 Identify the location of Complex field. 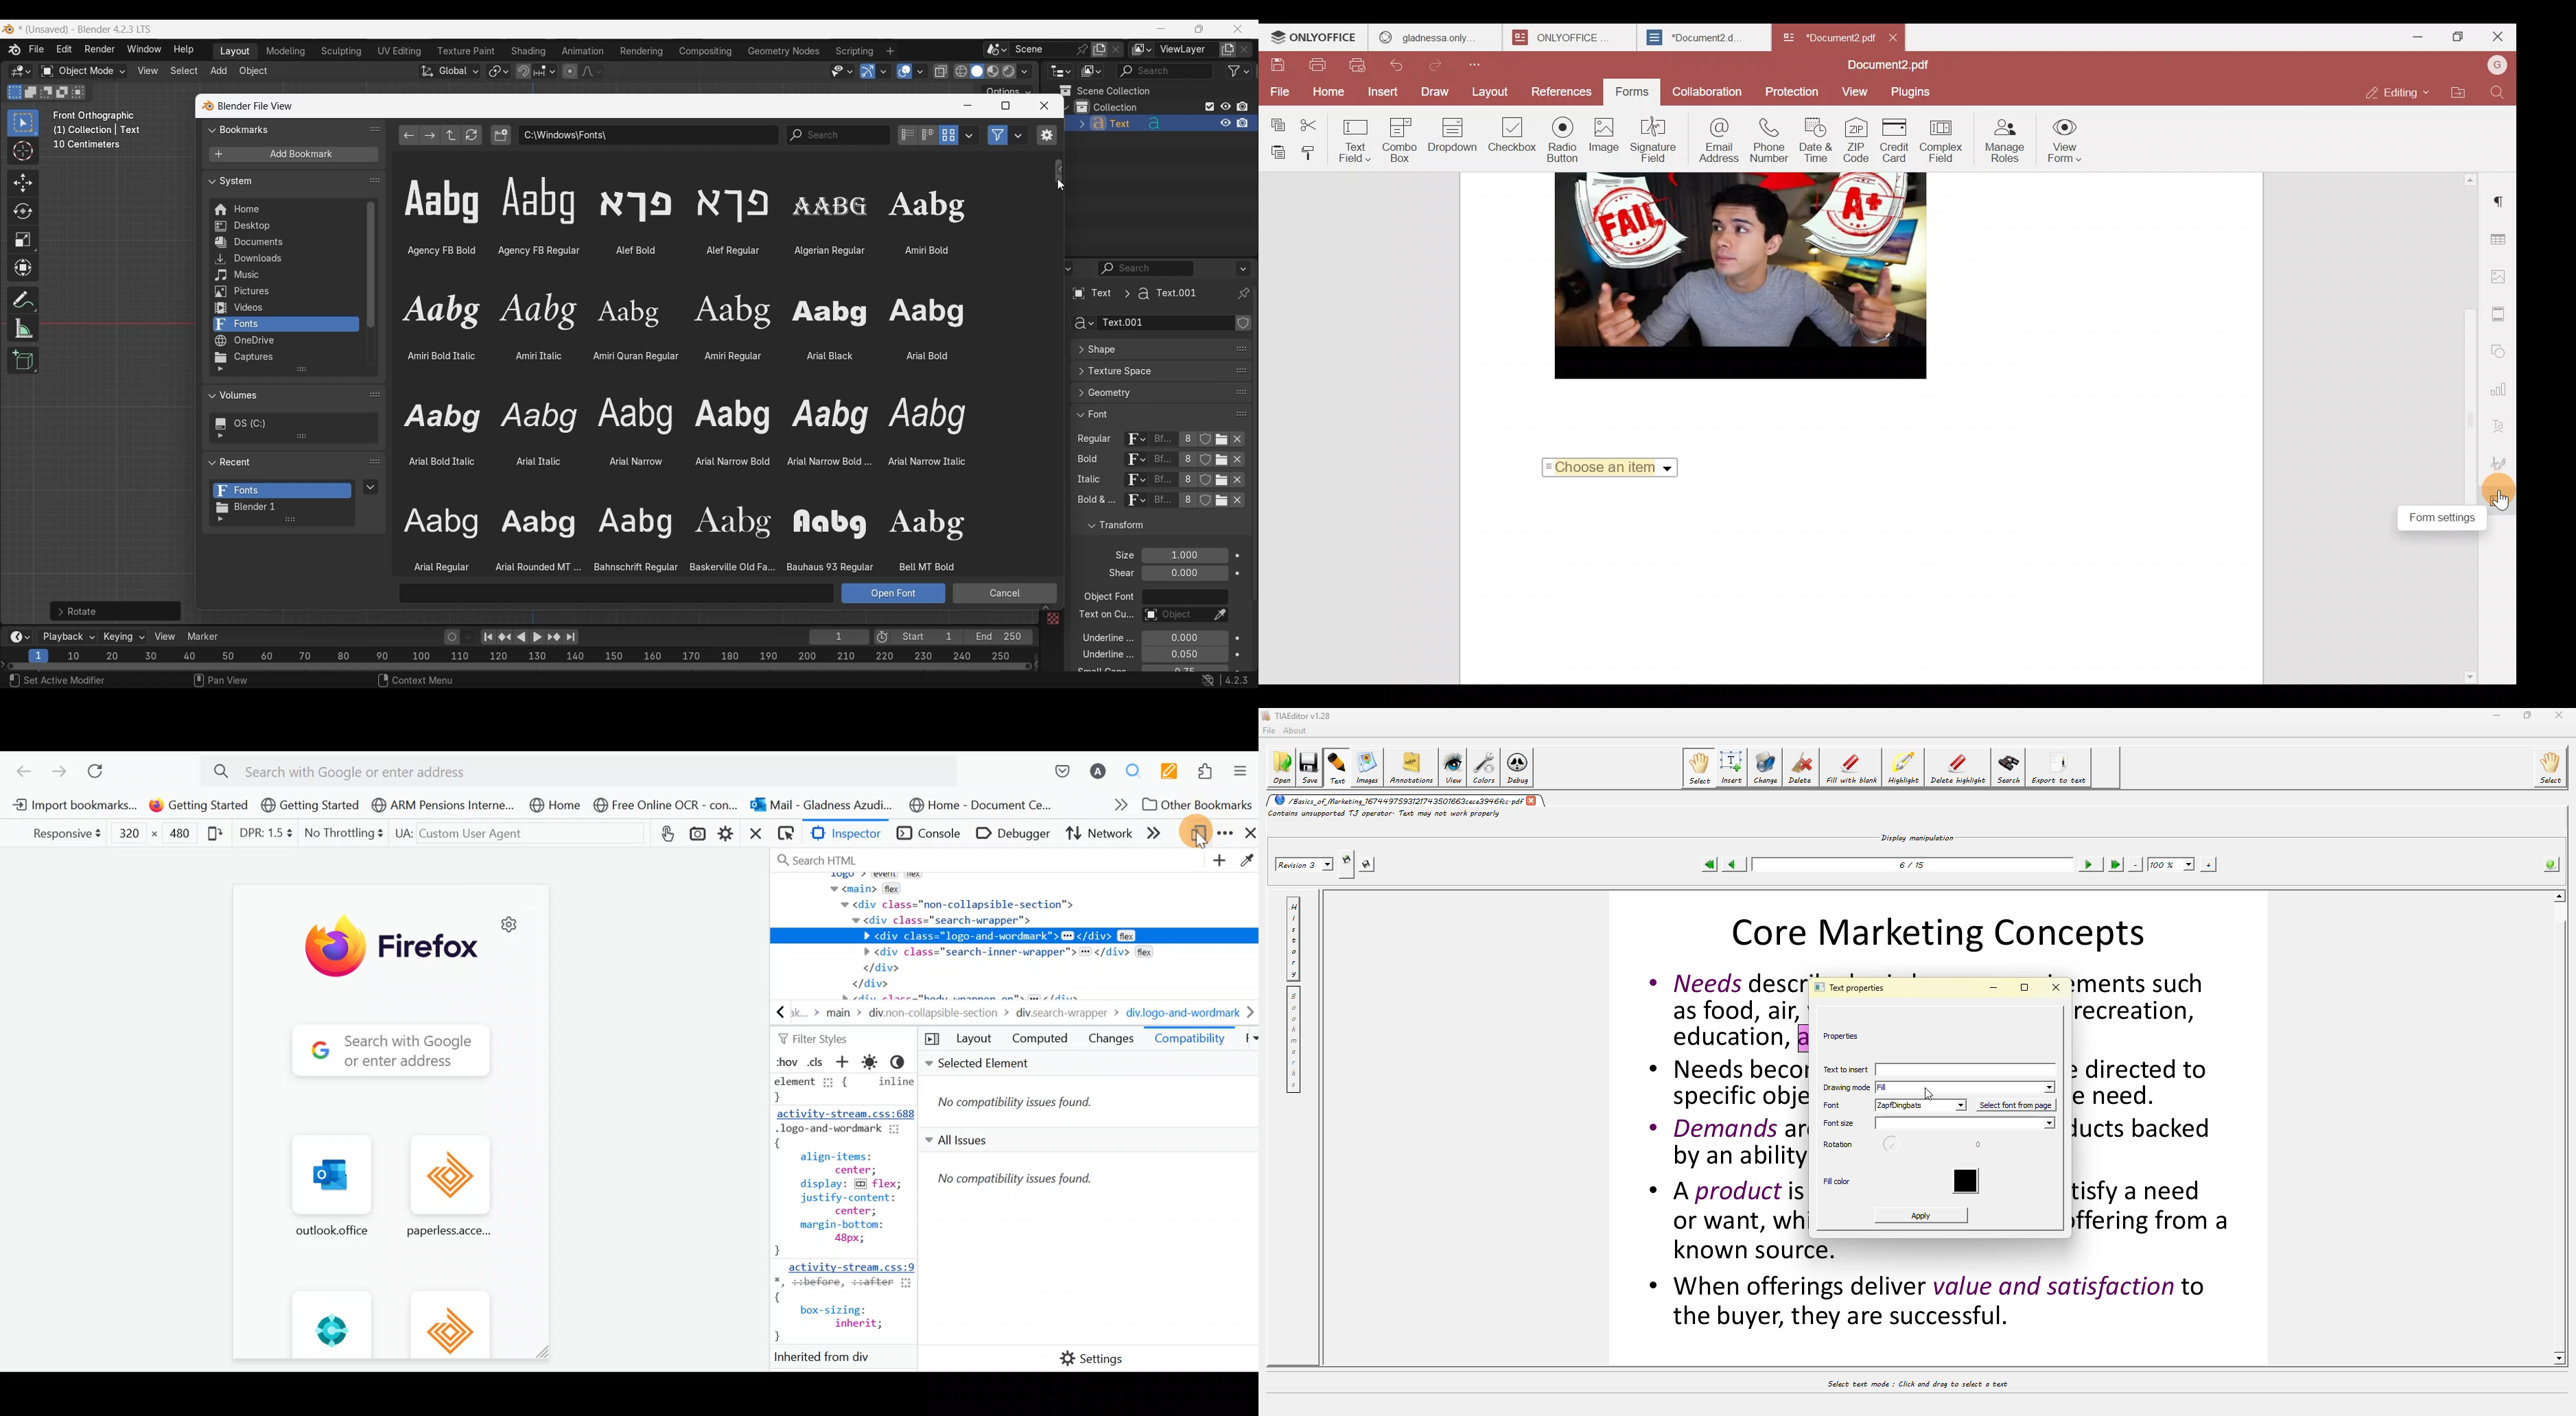
(1943, 143).